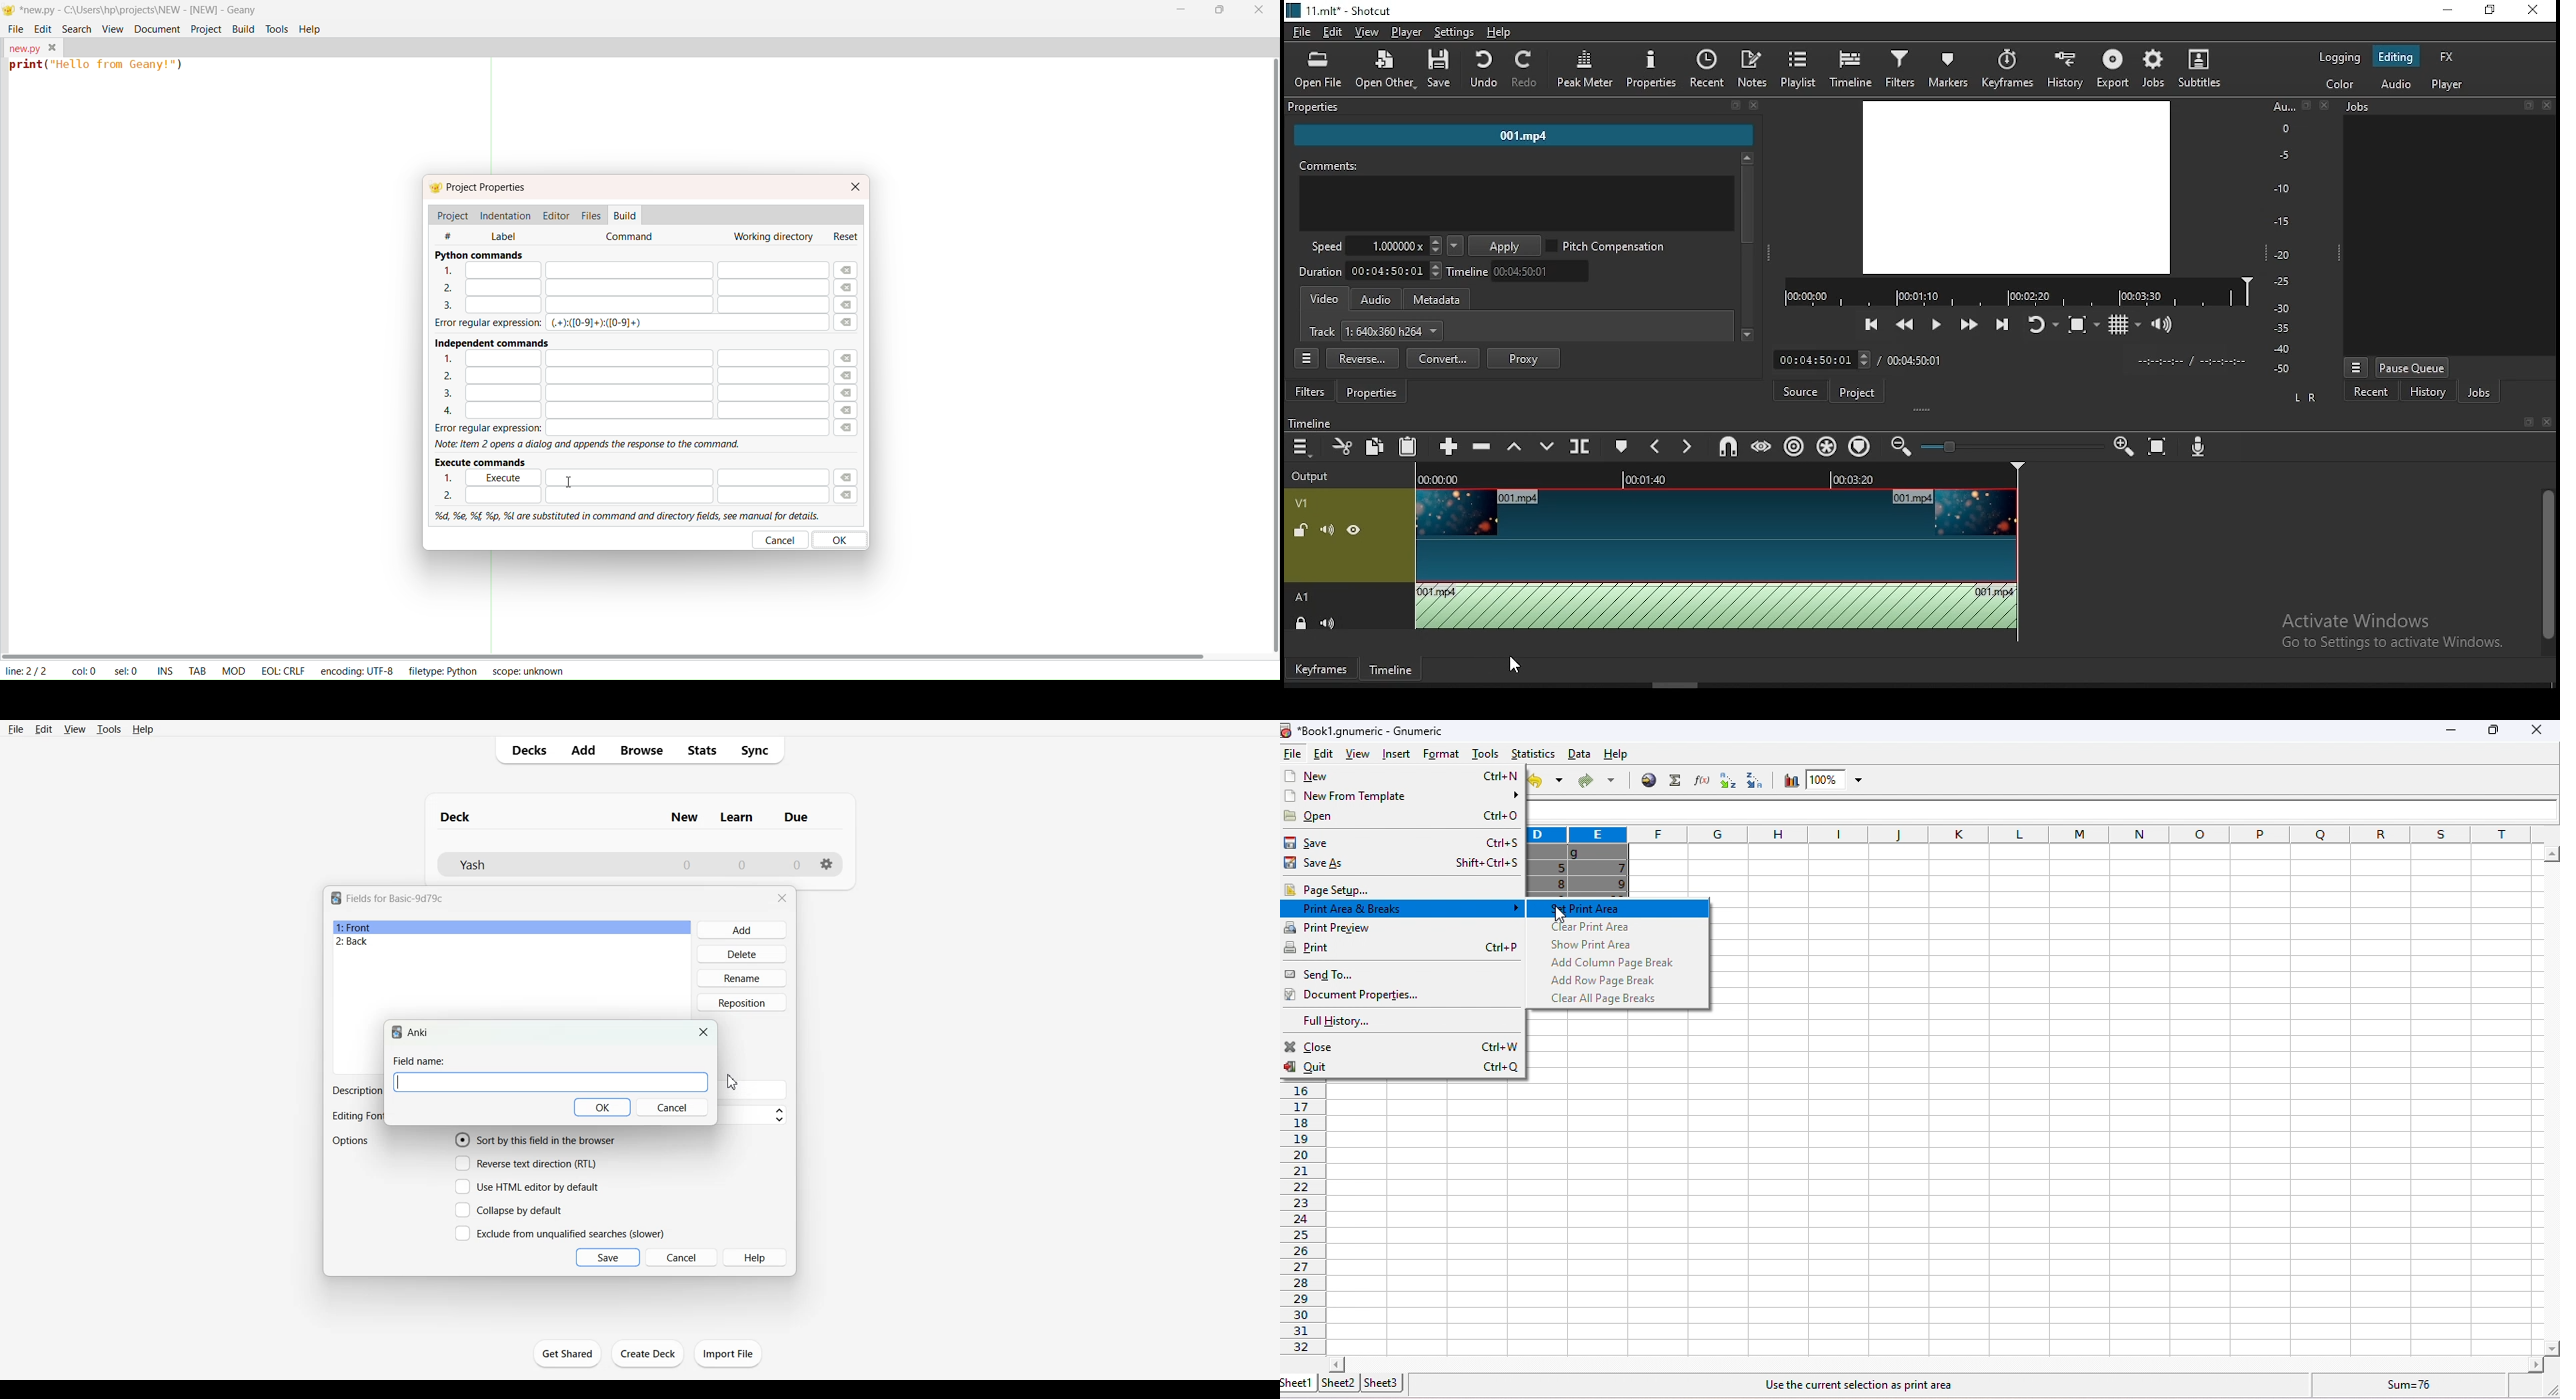 The image size is (2576, 1400). What do you see at coordinates (1718, 606) in the screenshot?
I see `audio track` at bounding box center [1718, 606].